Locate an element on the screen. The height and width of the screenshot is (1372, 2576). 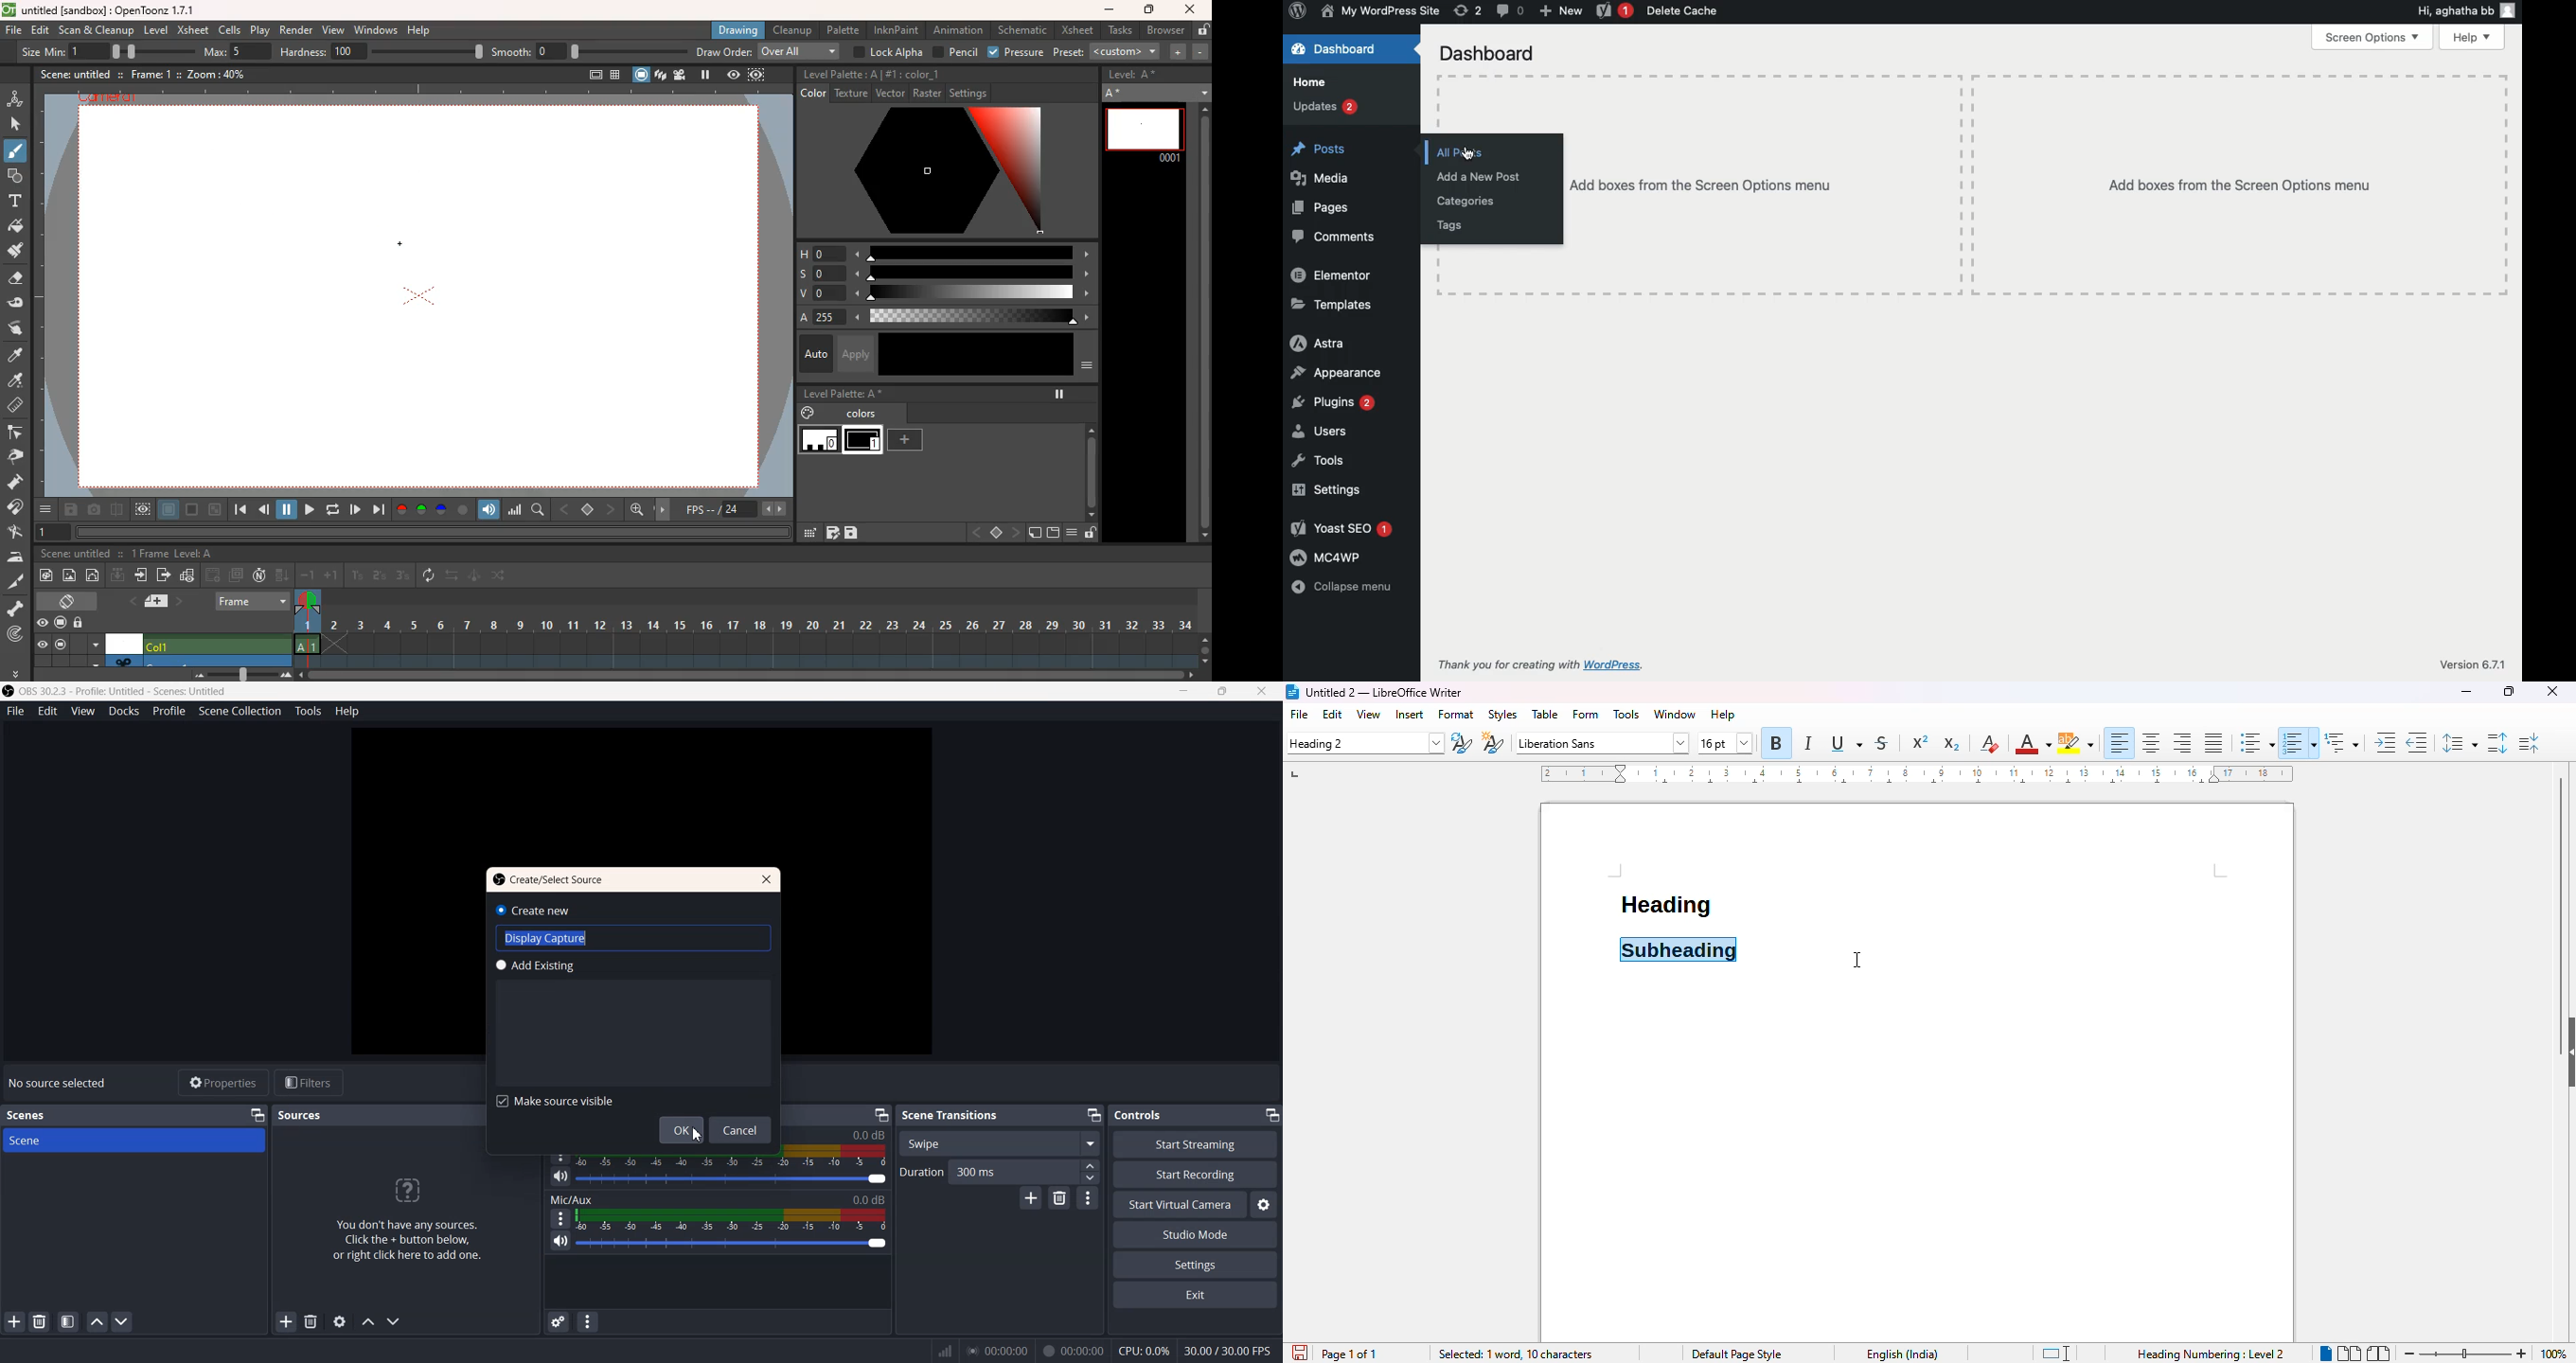
CPU: 0.3% is located at coordinates (1144, 1350).